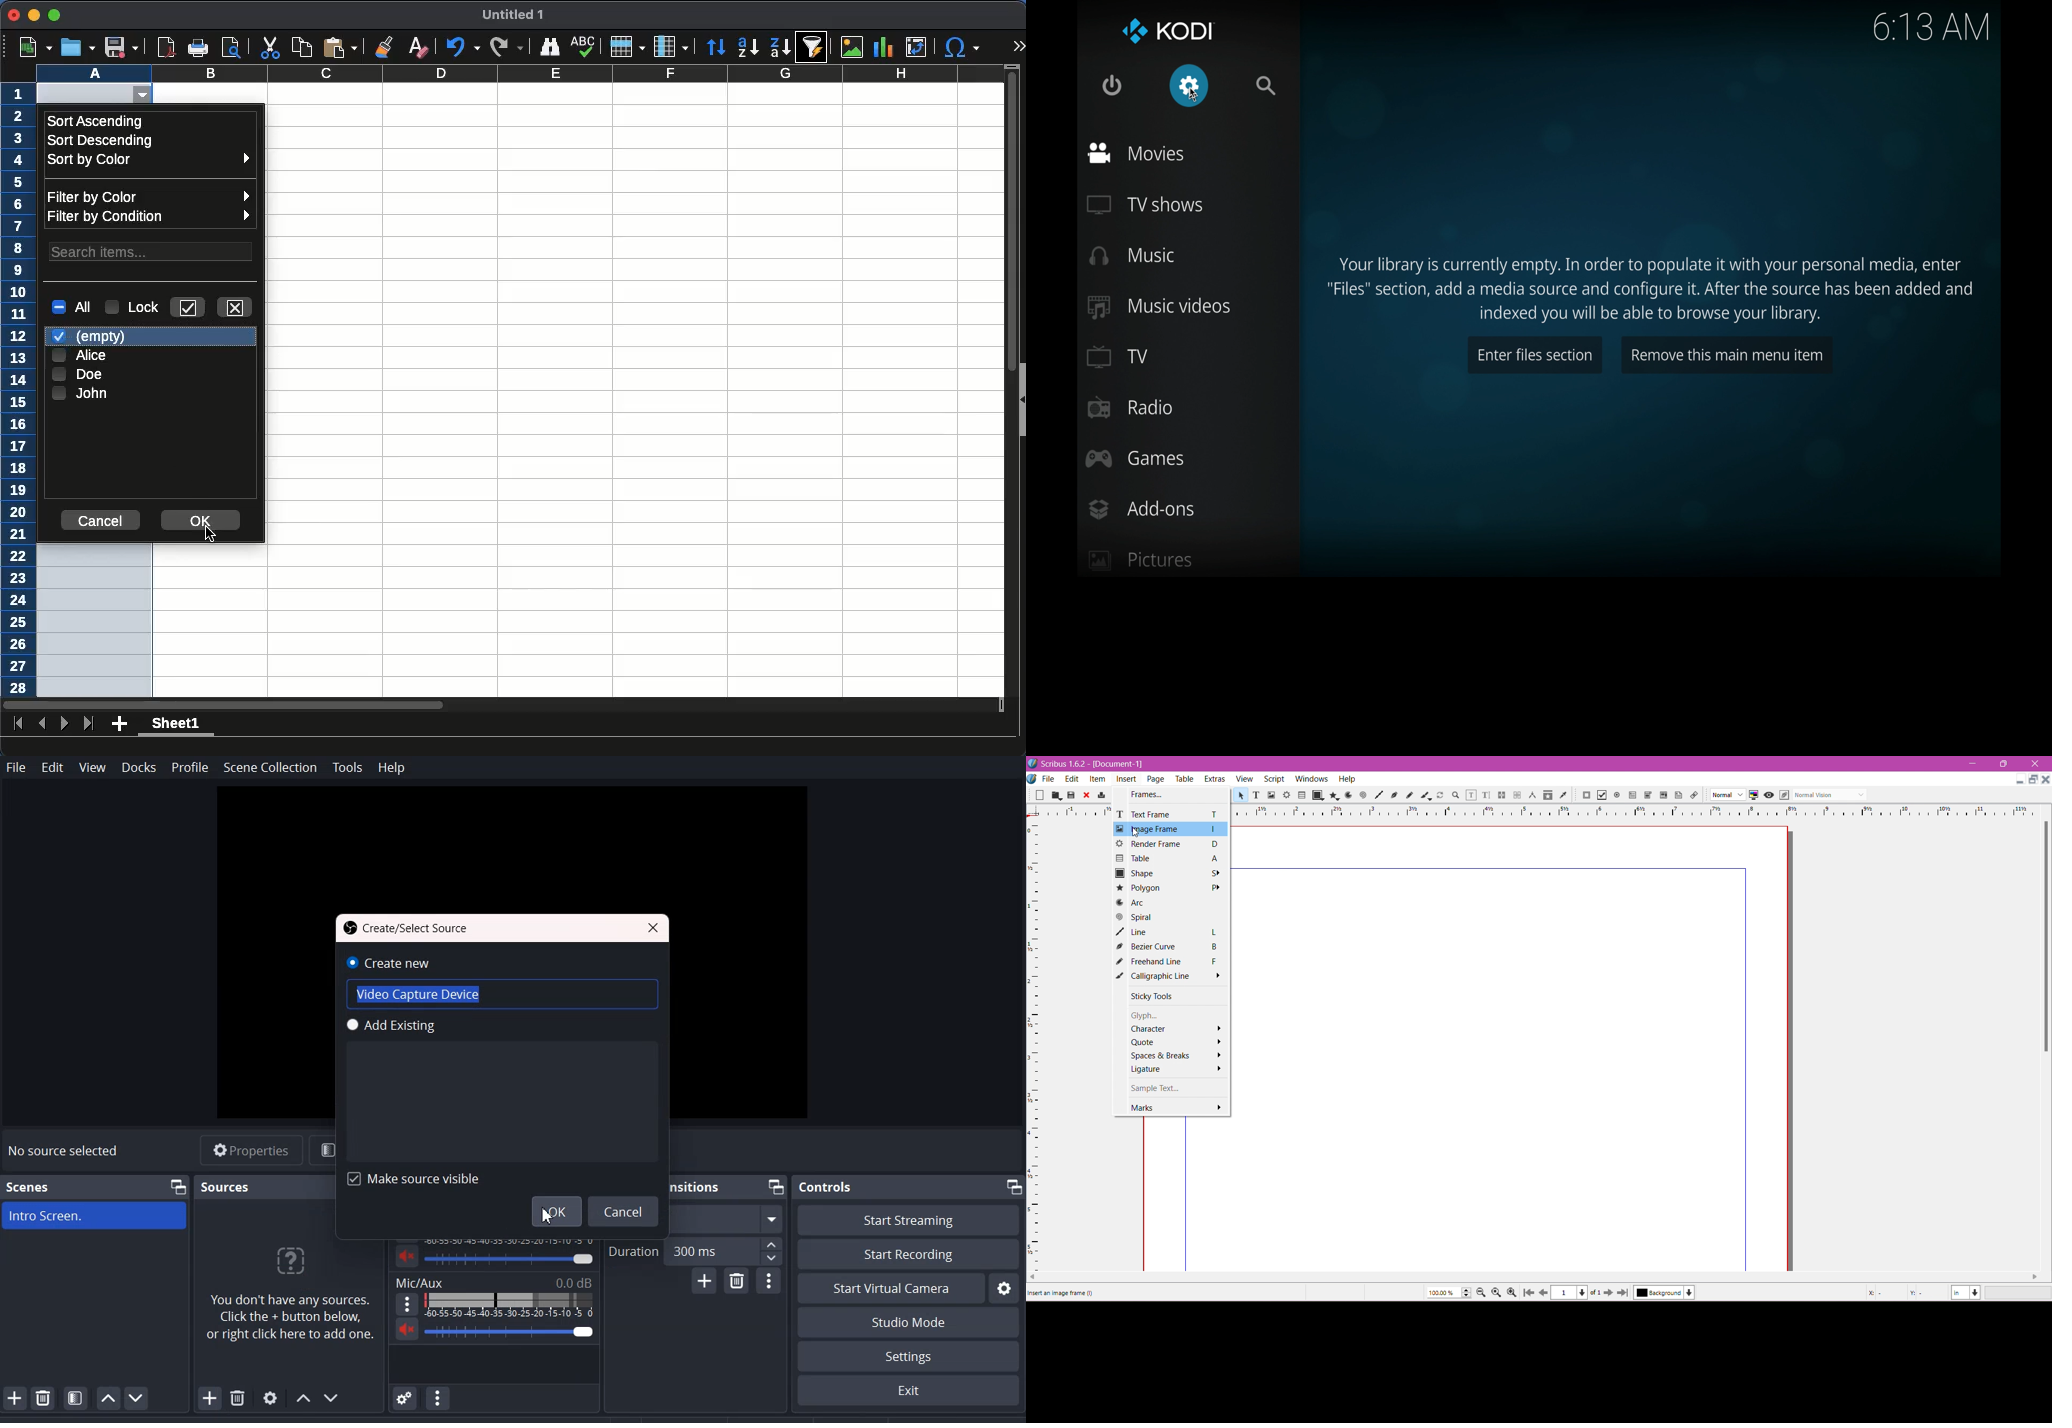  What do you see at coordinates (909, 1357) in the screenshot?
I see `Settings` at bounding box center [909, 1357].